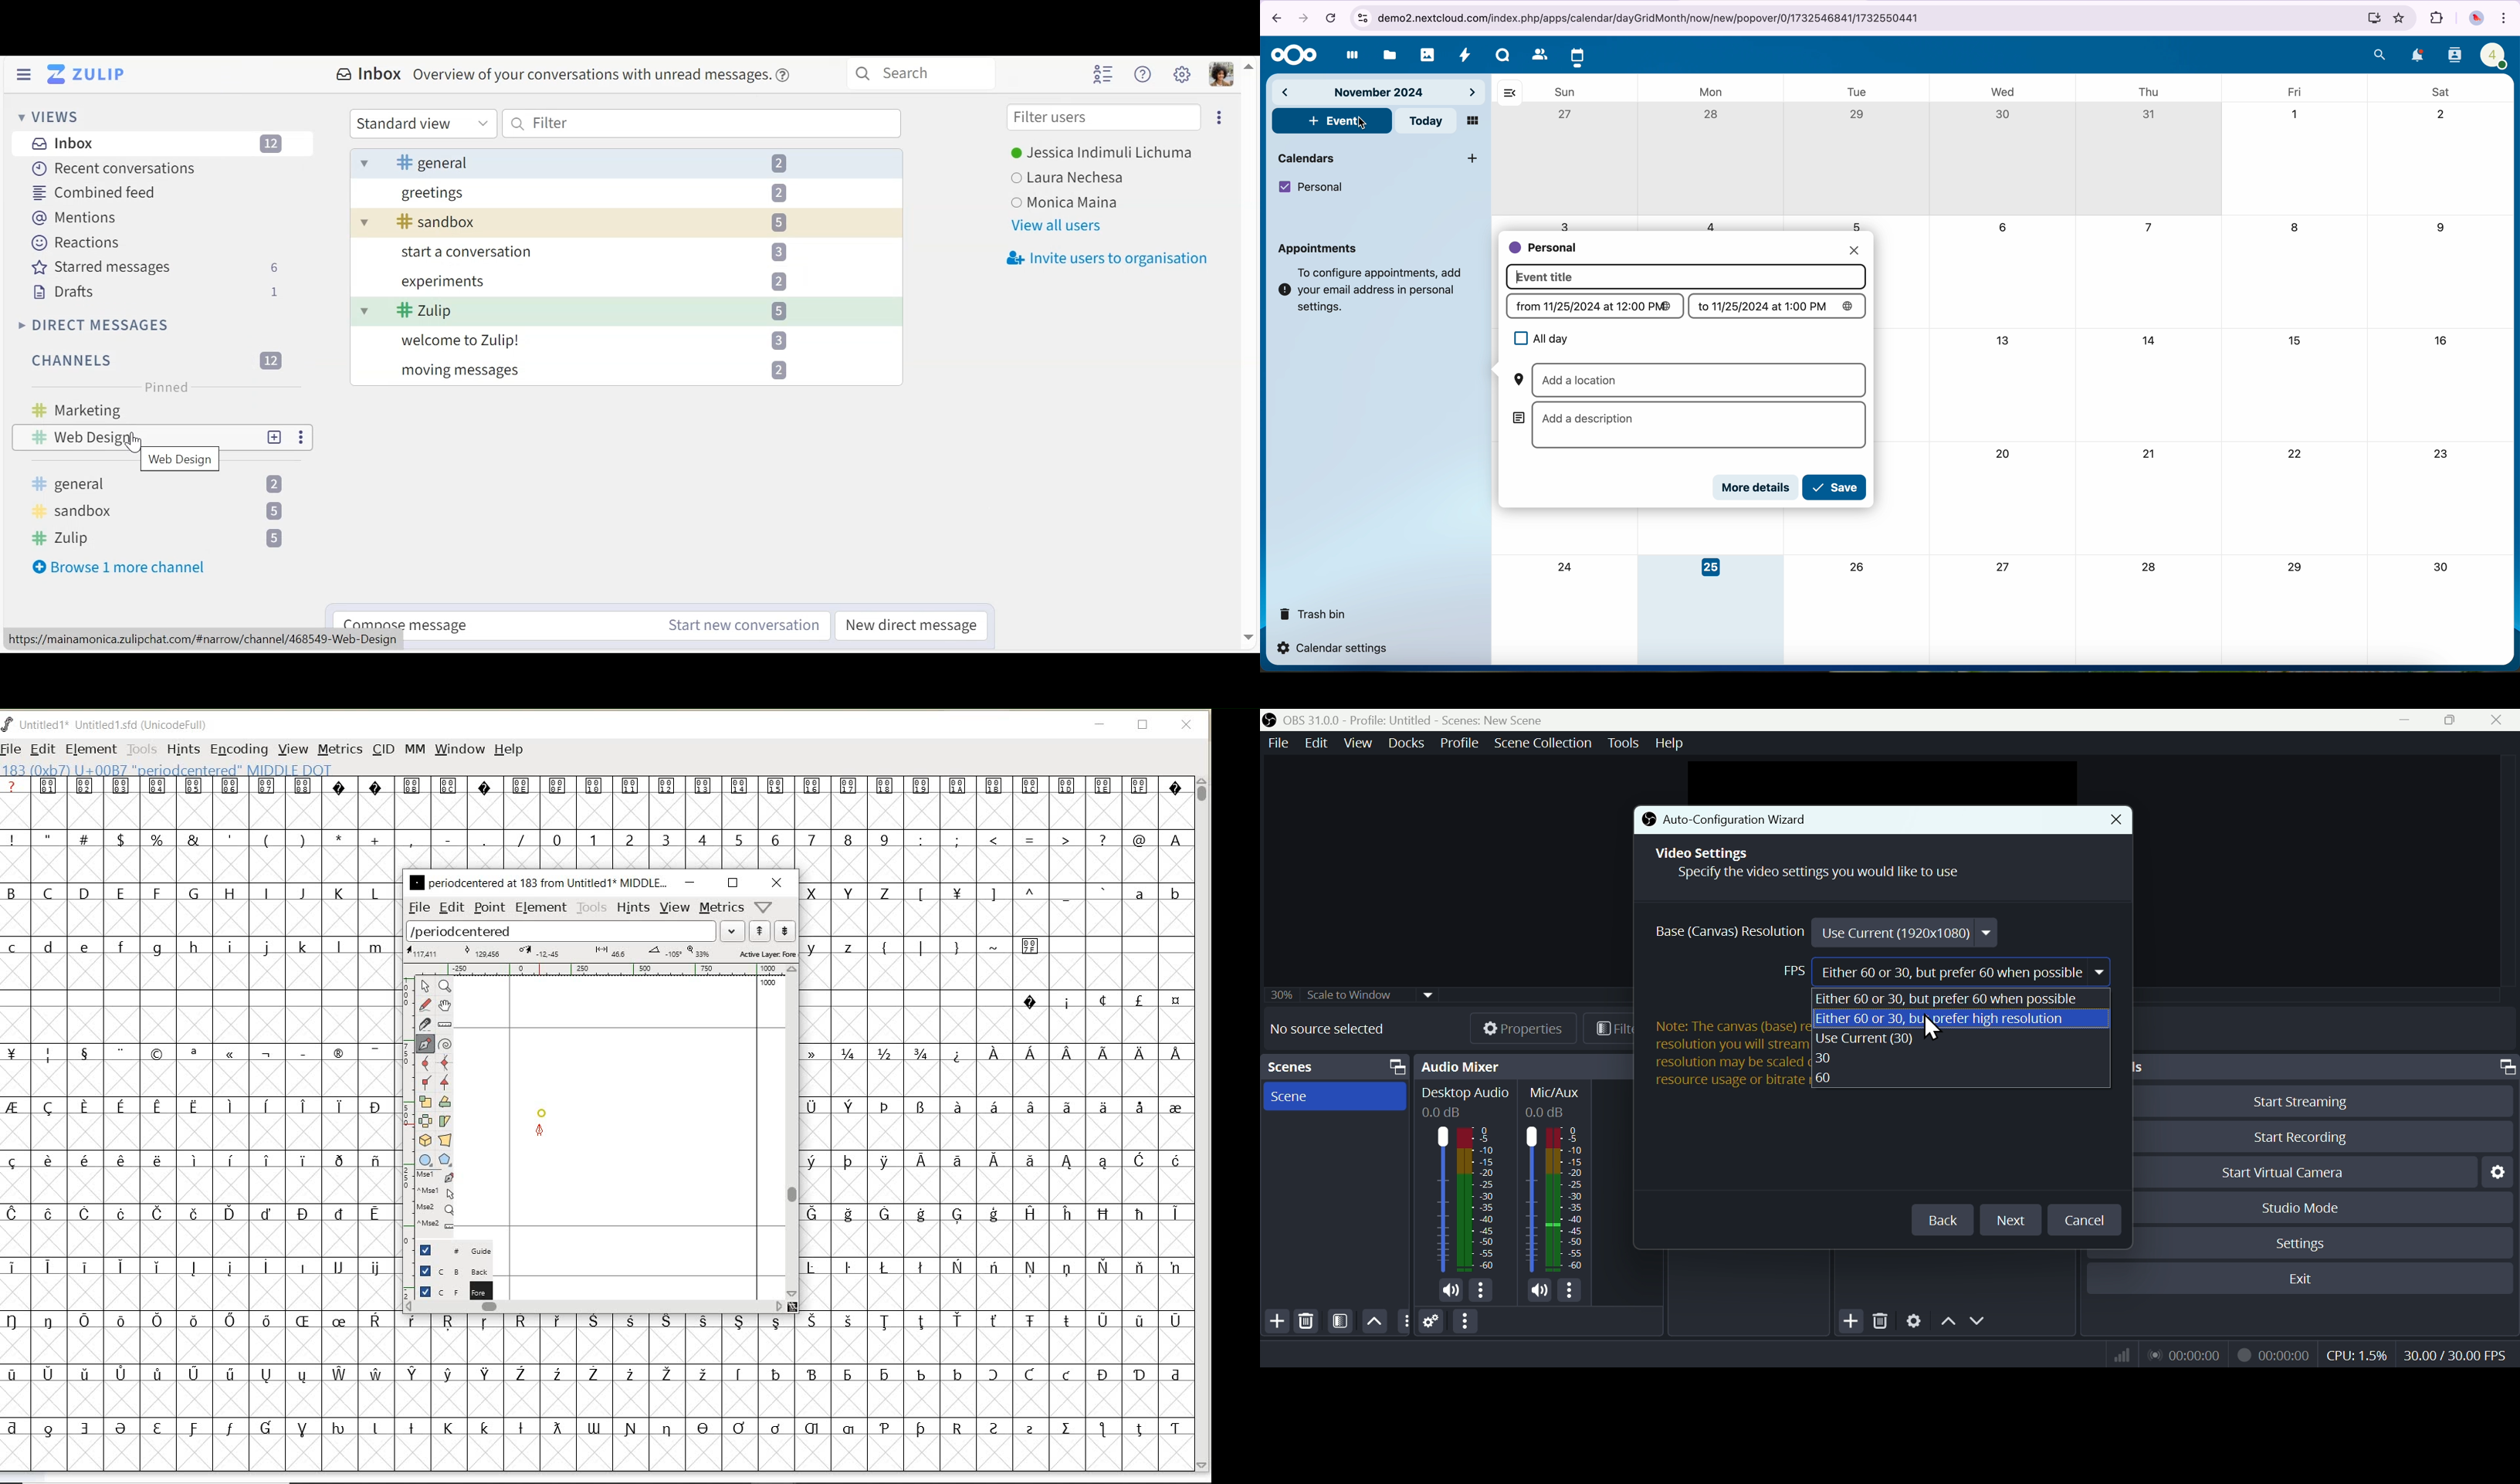 This screenshot has height=1484, width=2520. Describe the element at coordinates (2293, 567) in the screenshot. I see `29` at that location.